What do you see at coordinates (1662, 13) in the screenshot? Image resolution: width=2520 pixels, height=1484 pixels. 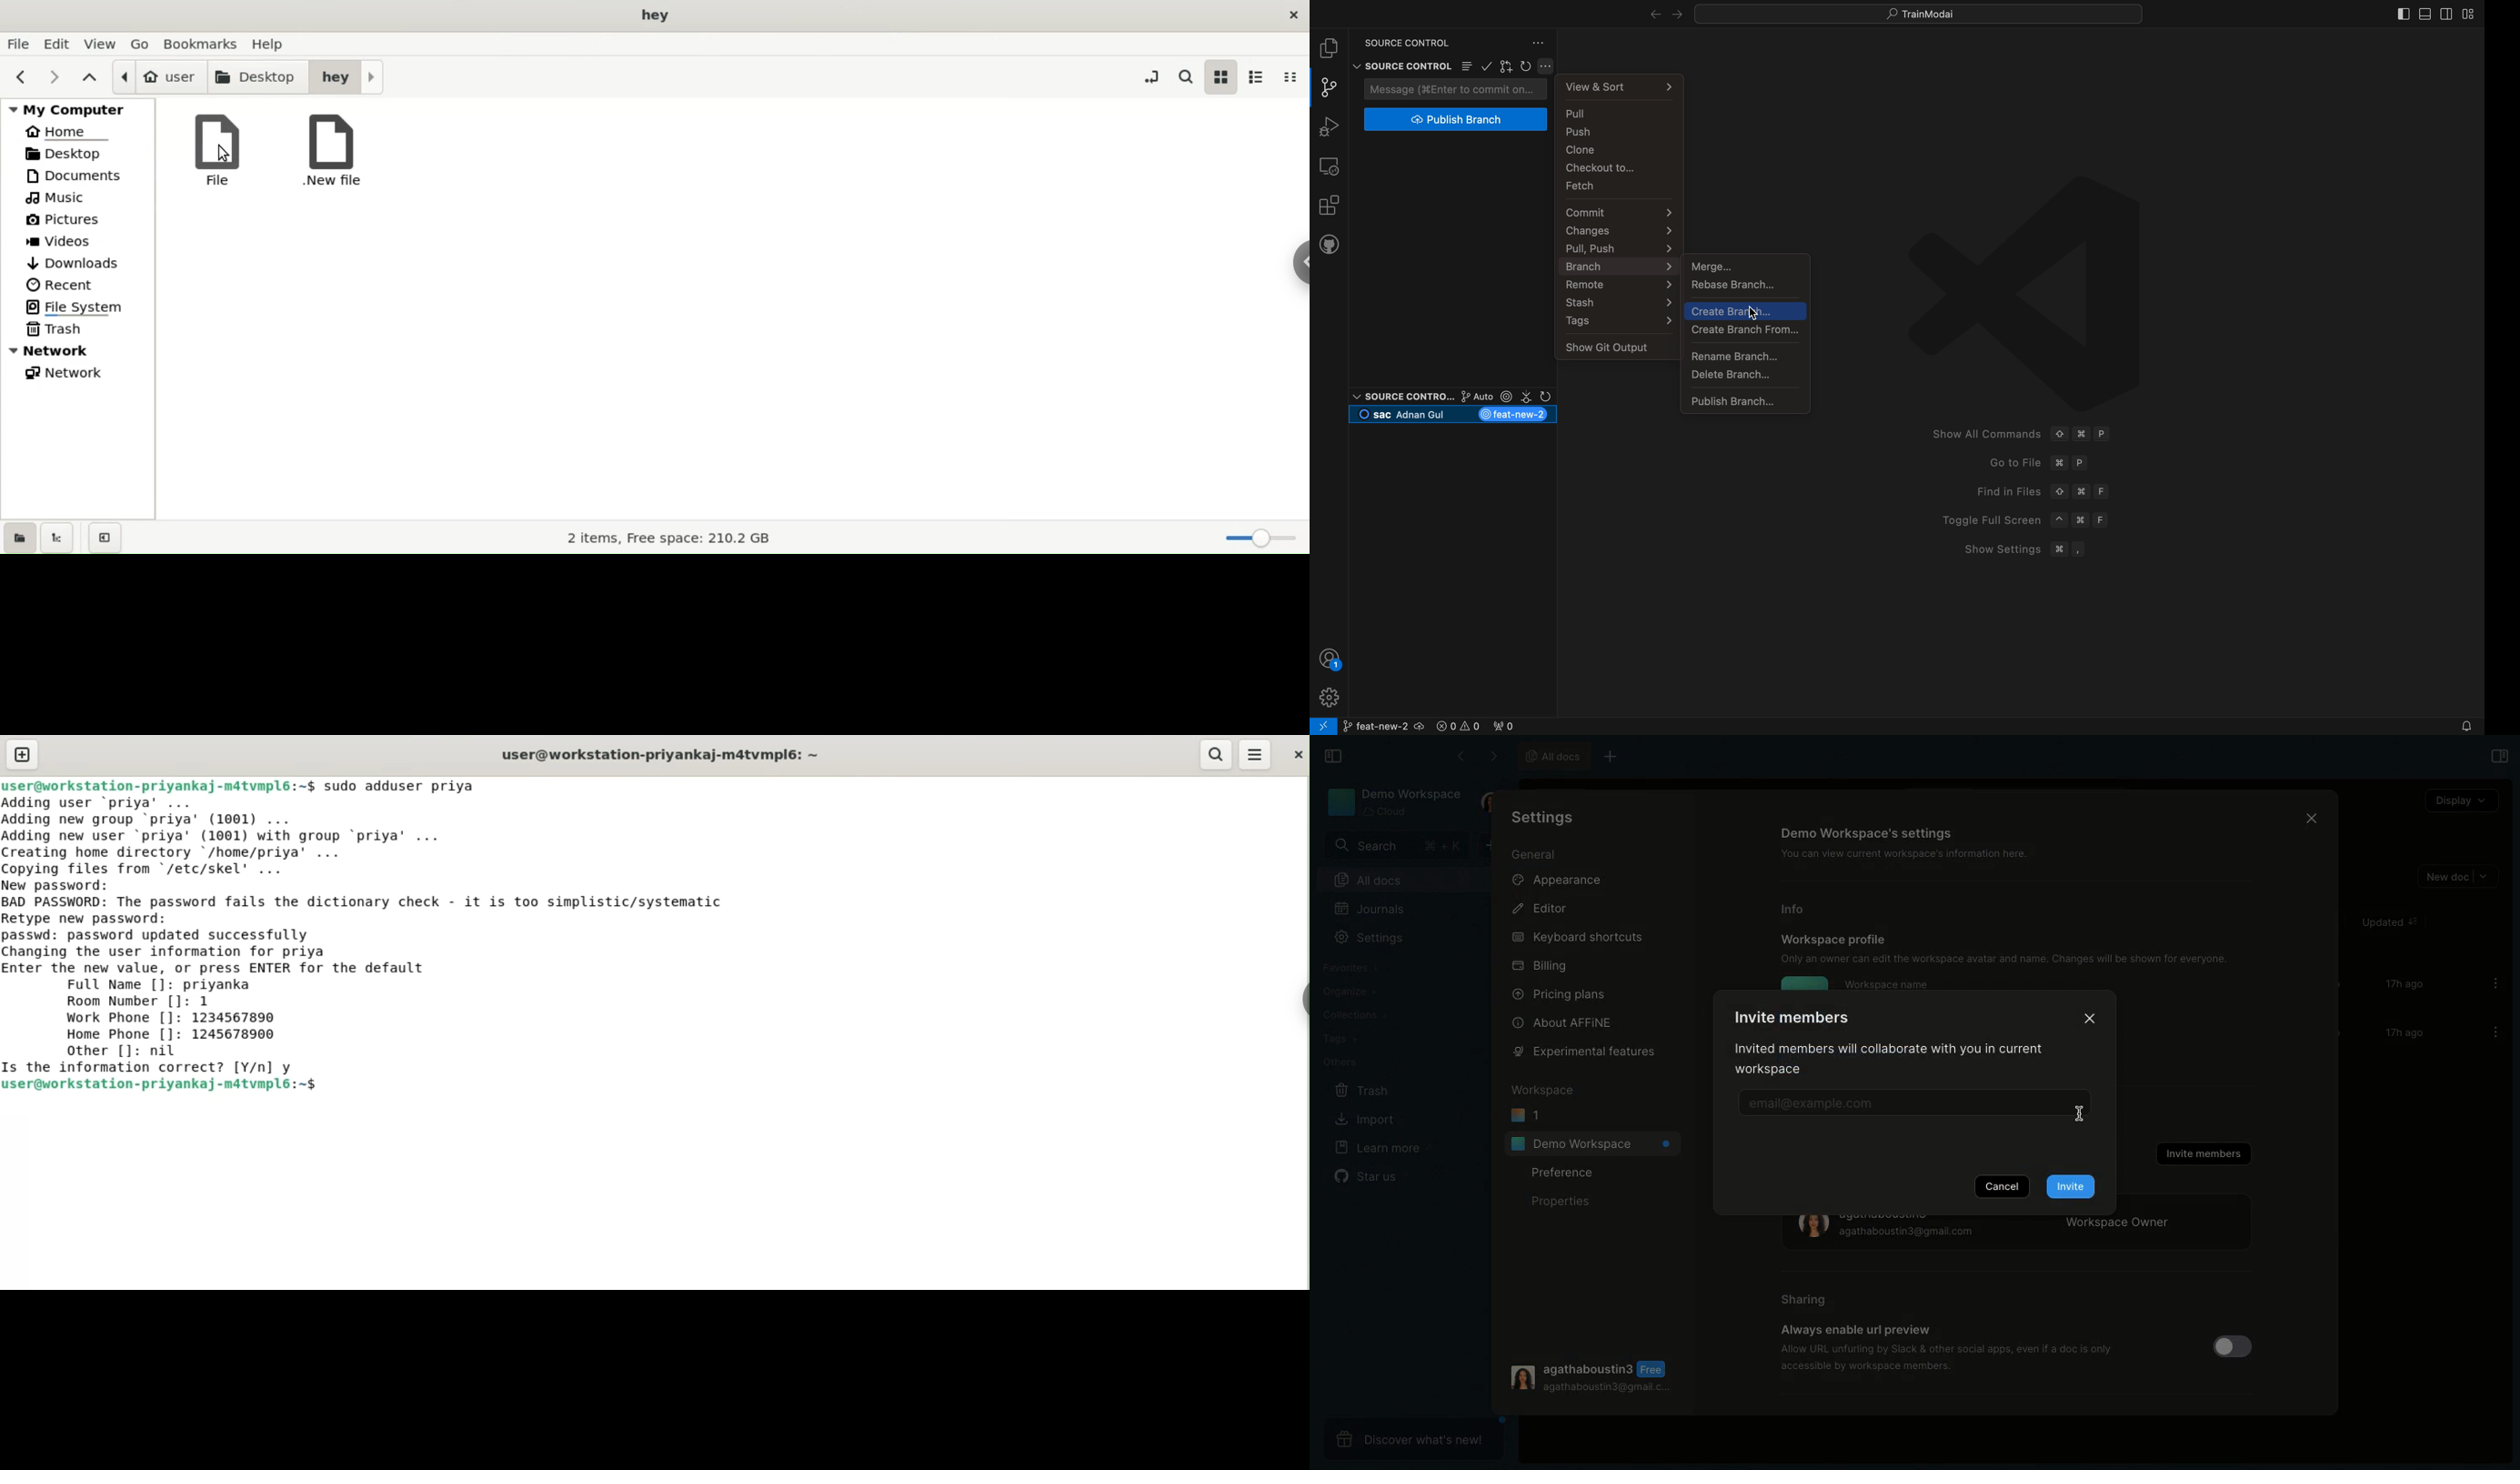 I see `arrows` at bounding box center [1662, 13].